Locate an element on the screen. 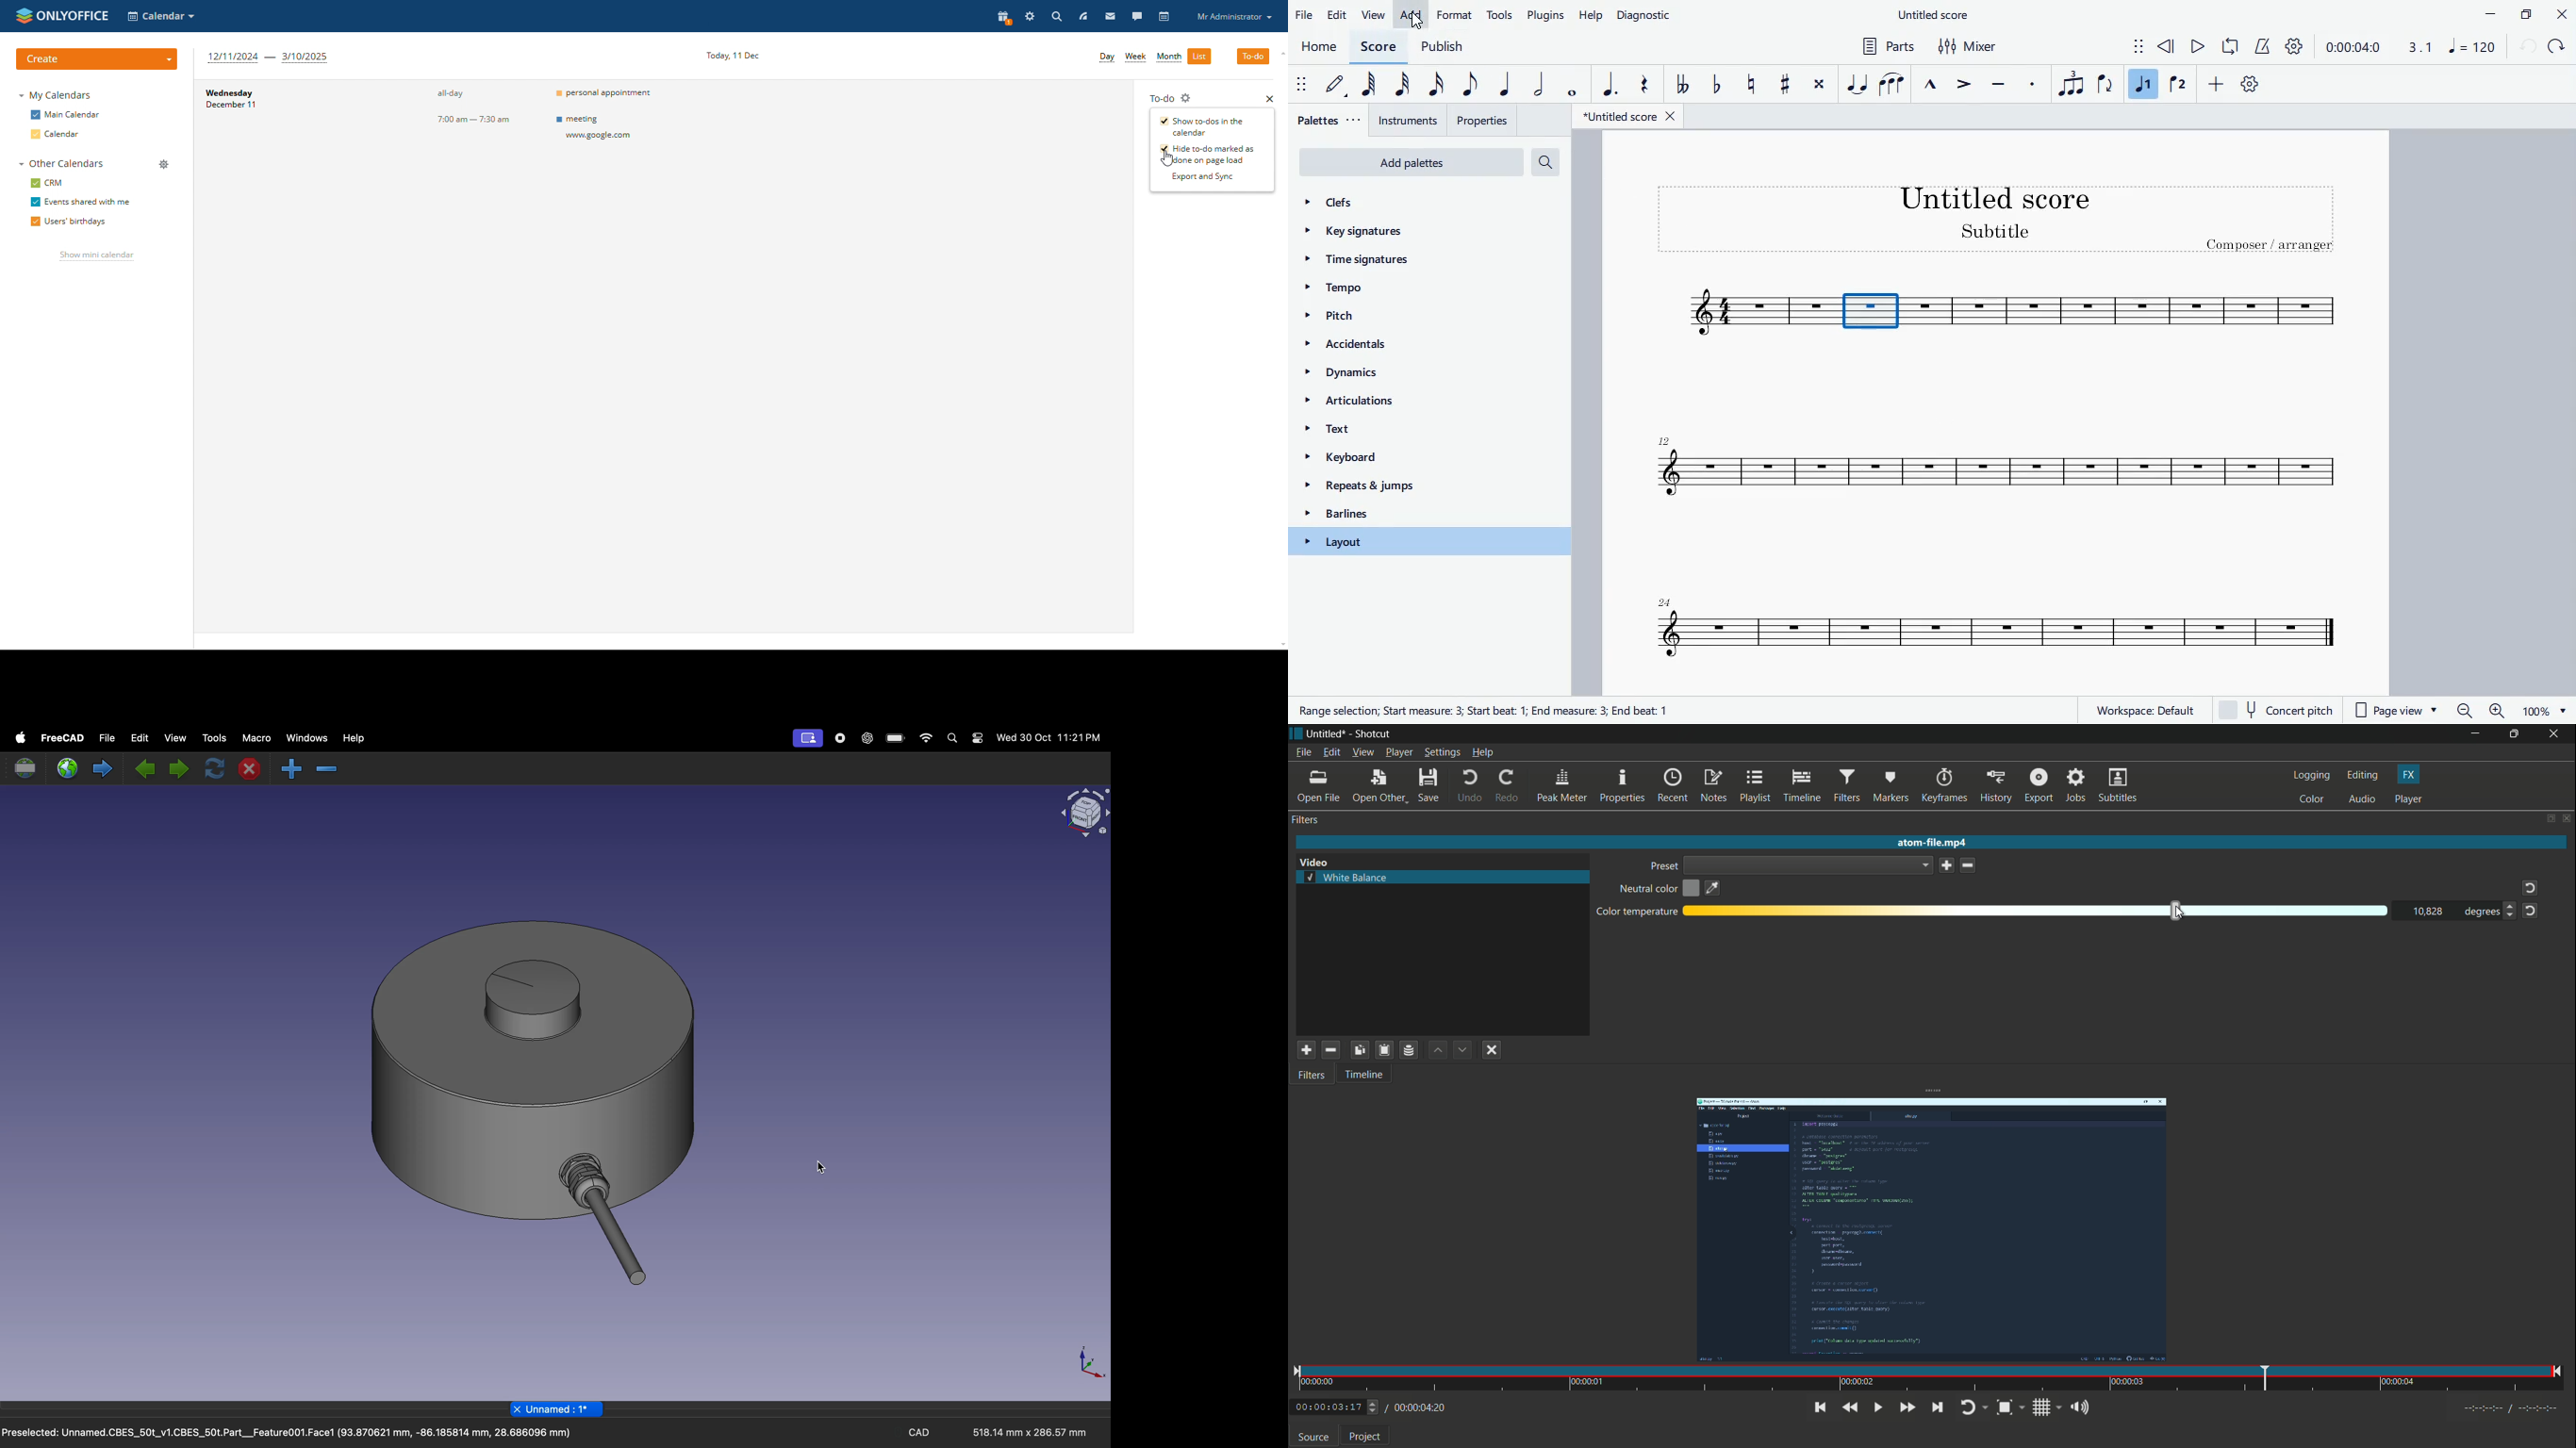 This screenshot has width=2576, height=1456. augmentation dot is located at coordinates (1607, 84).